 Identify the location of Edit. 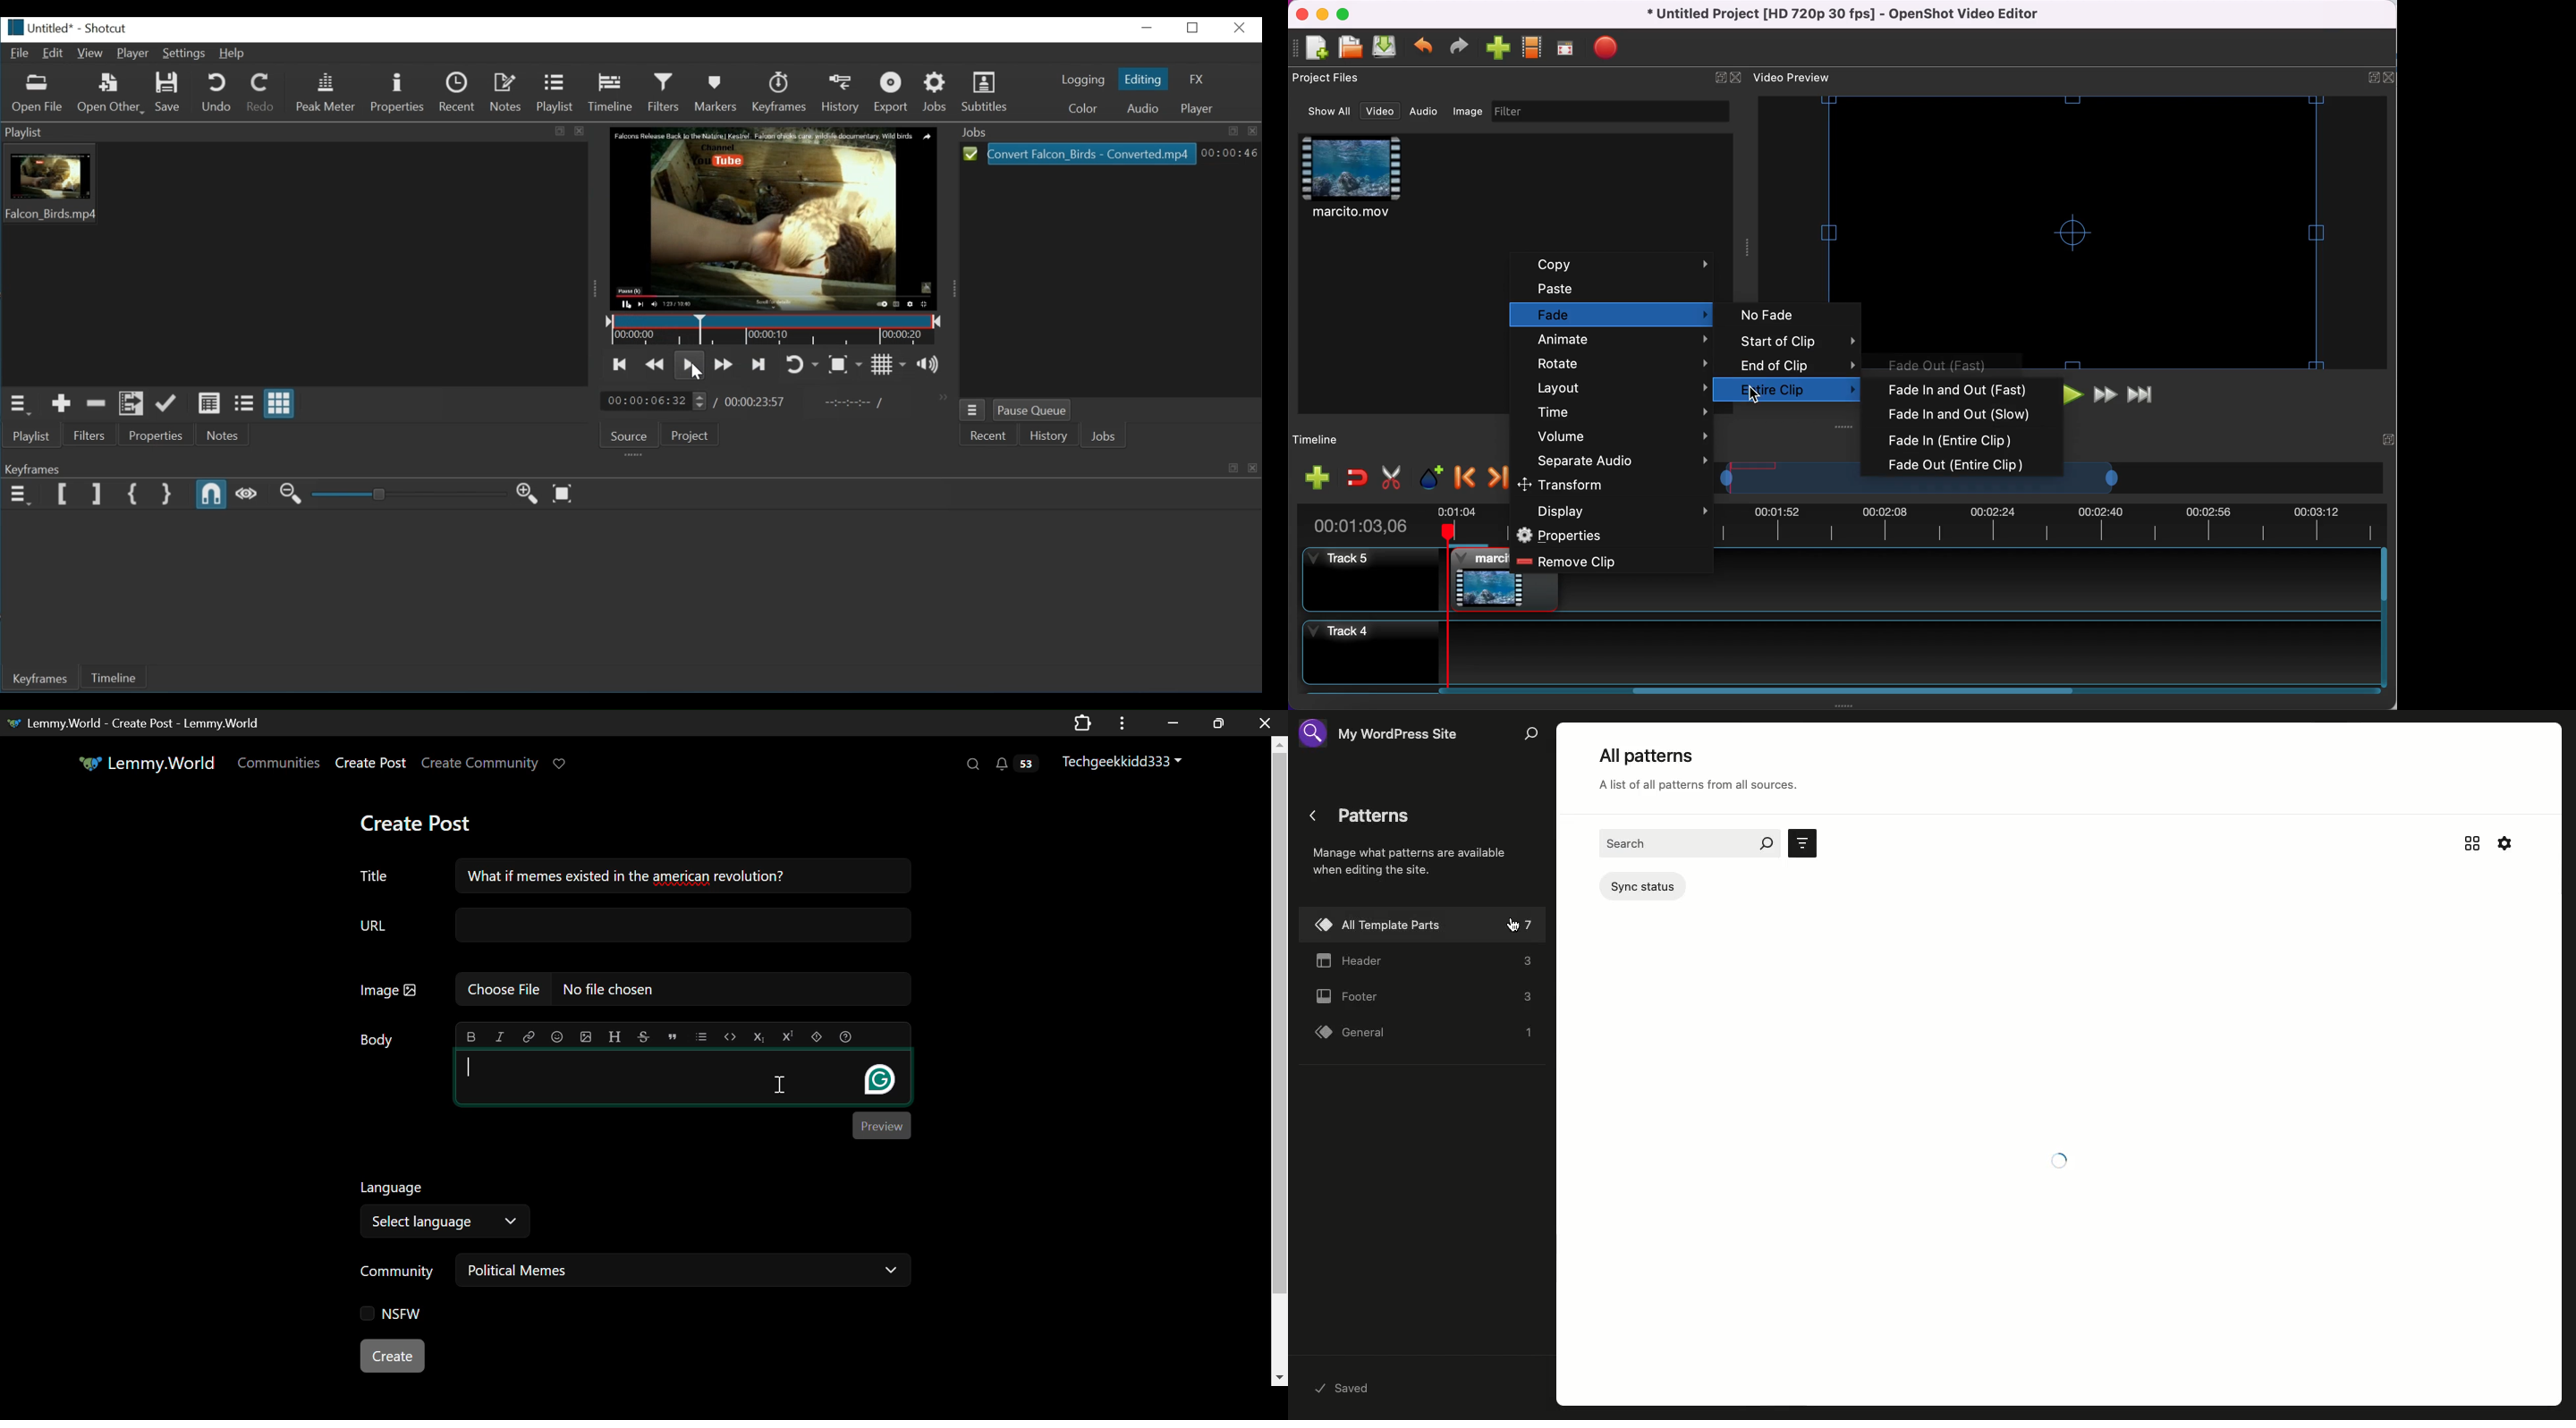
(53, 53).